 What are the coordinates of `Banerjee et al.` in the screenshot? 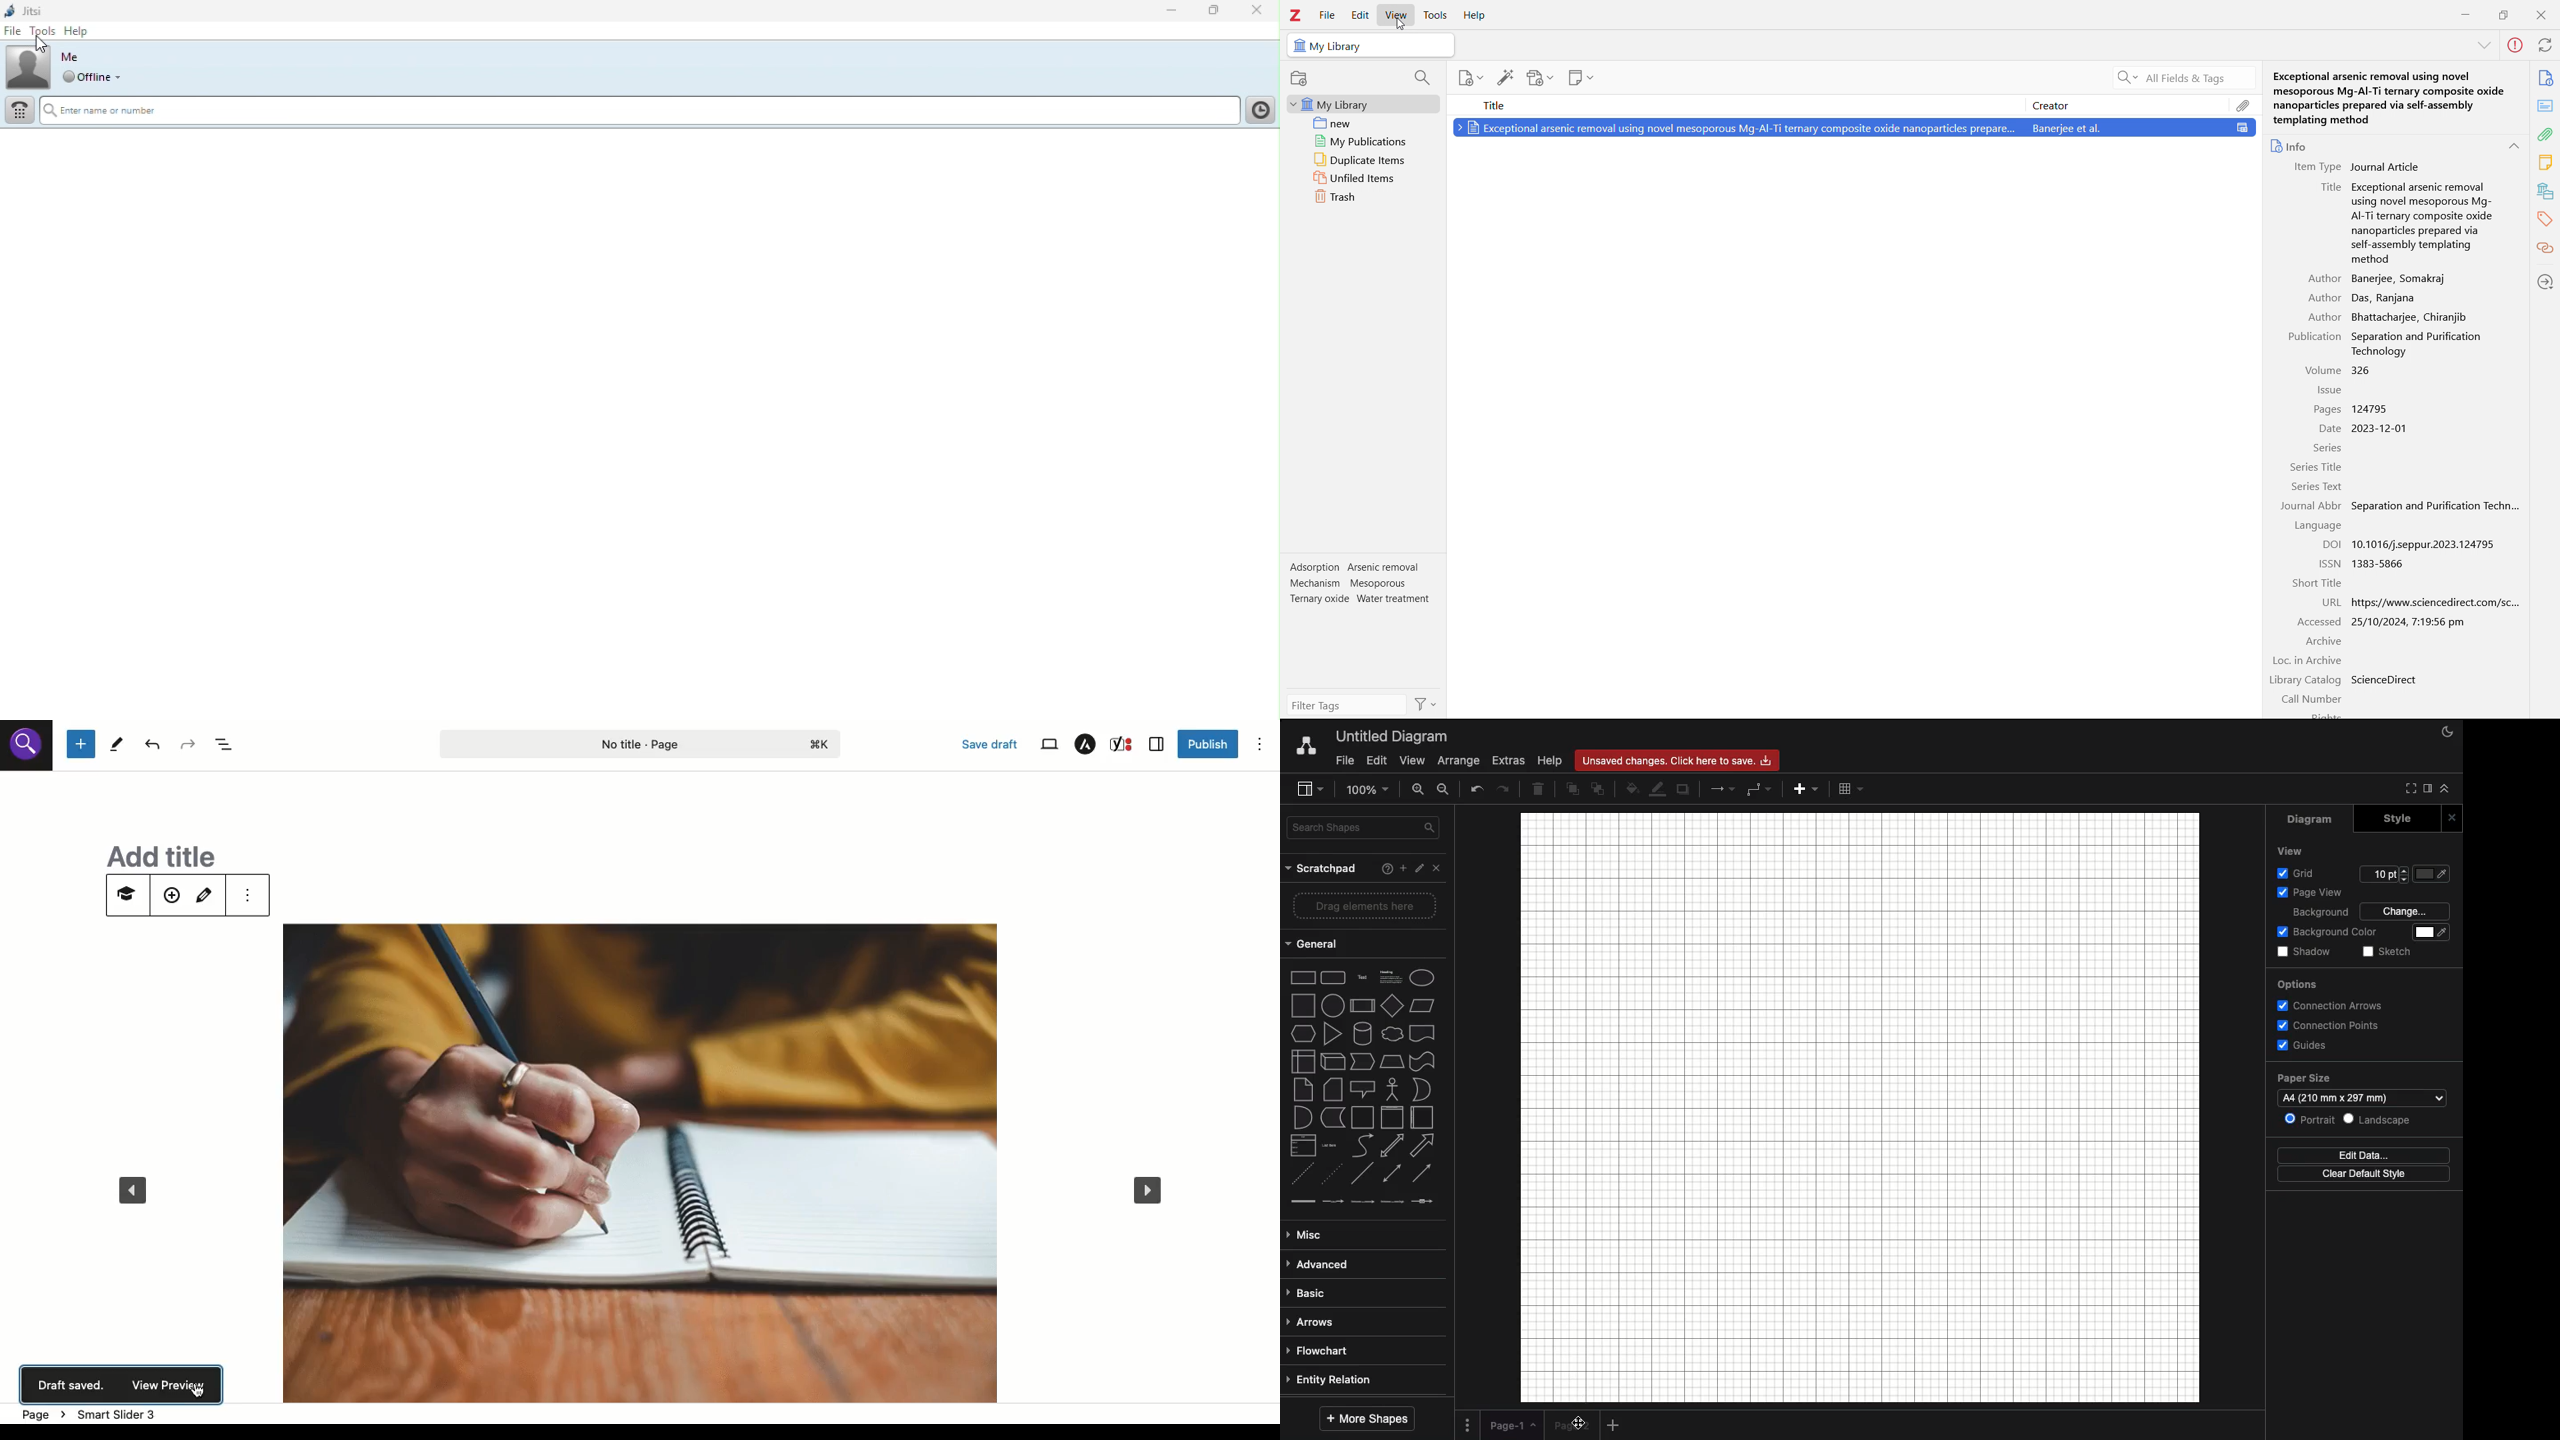 It's located at (2145, 129).